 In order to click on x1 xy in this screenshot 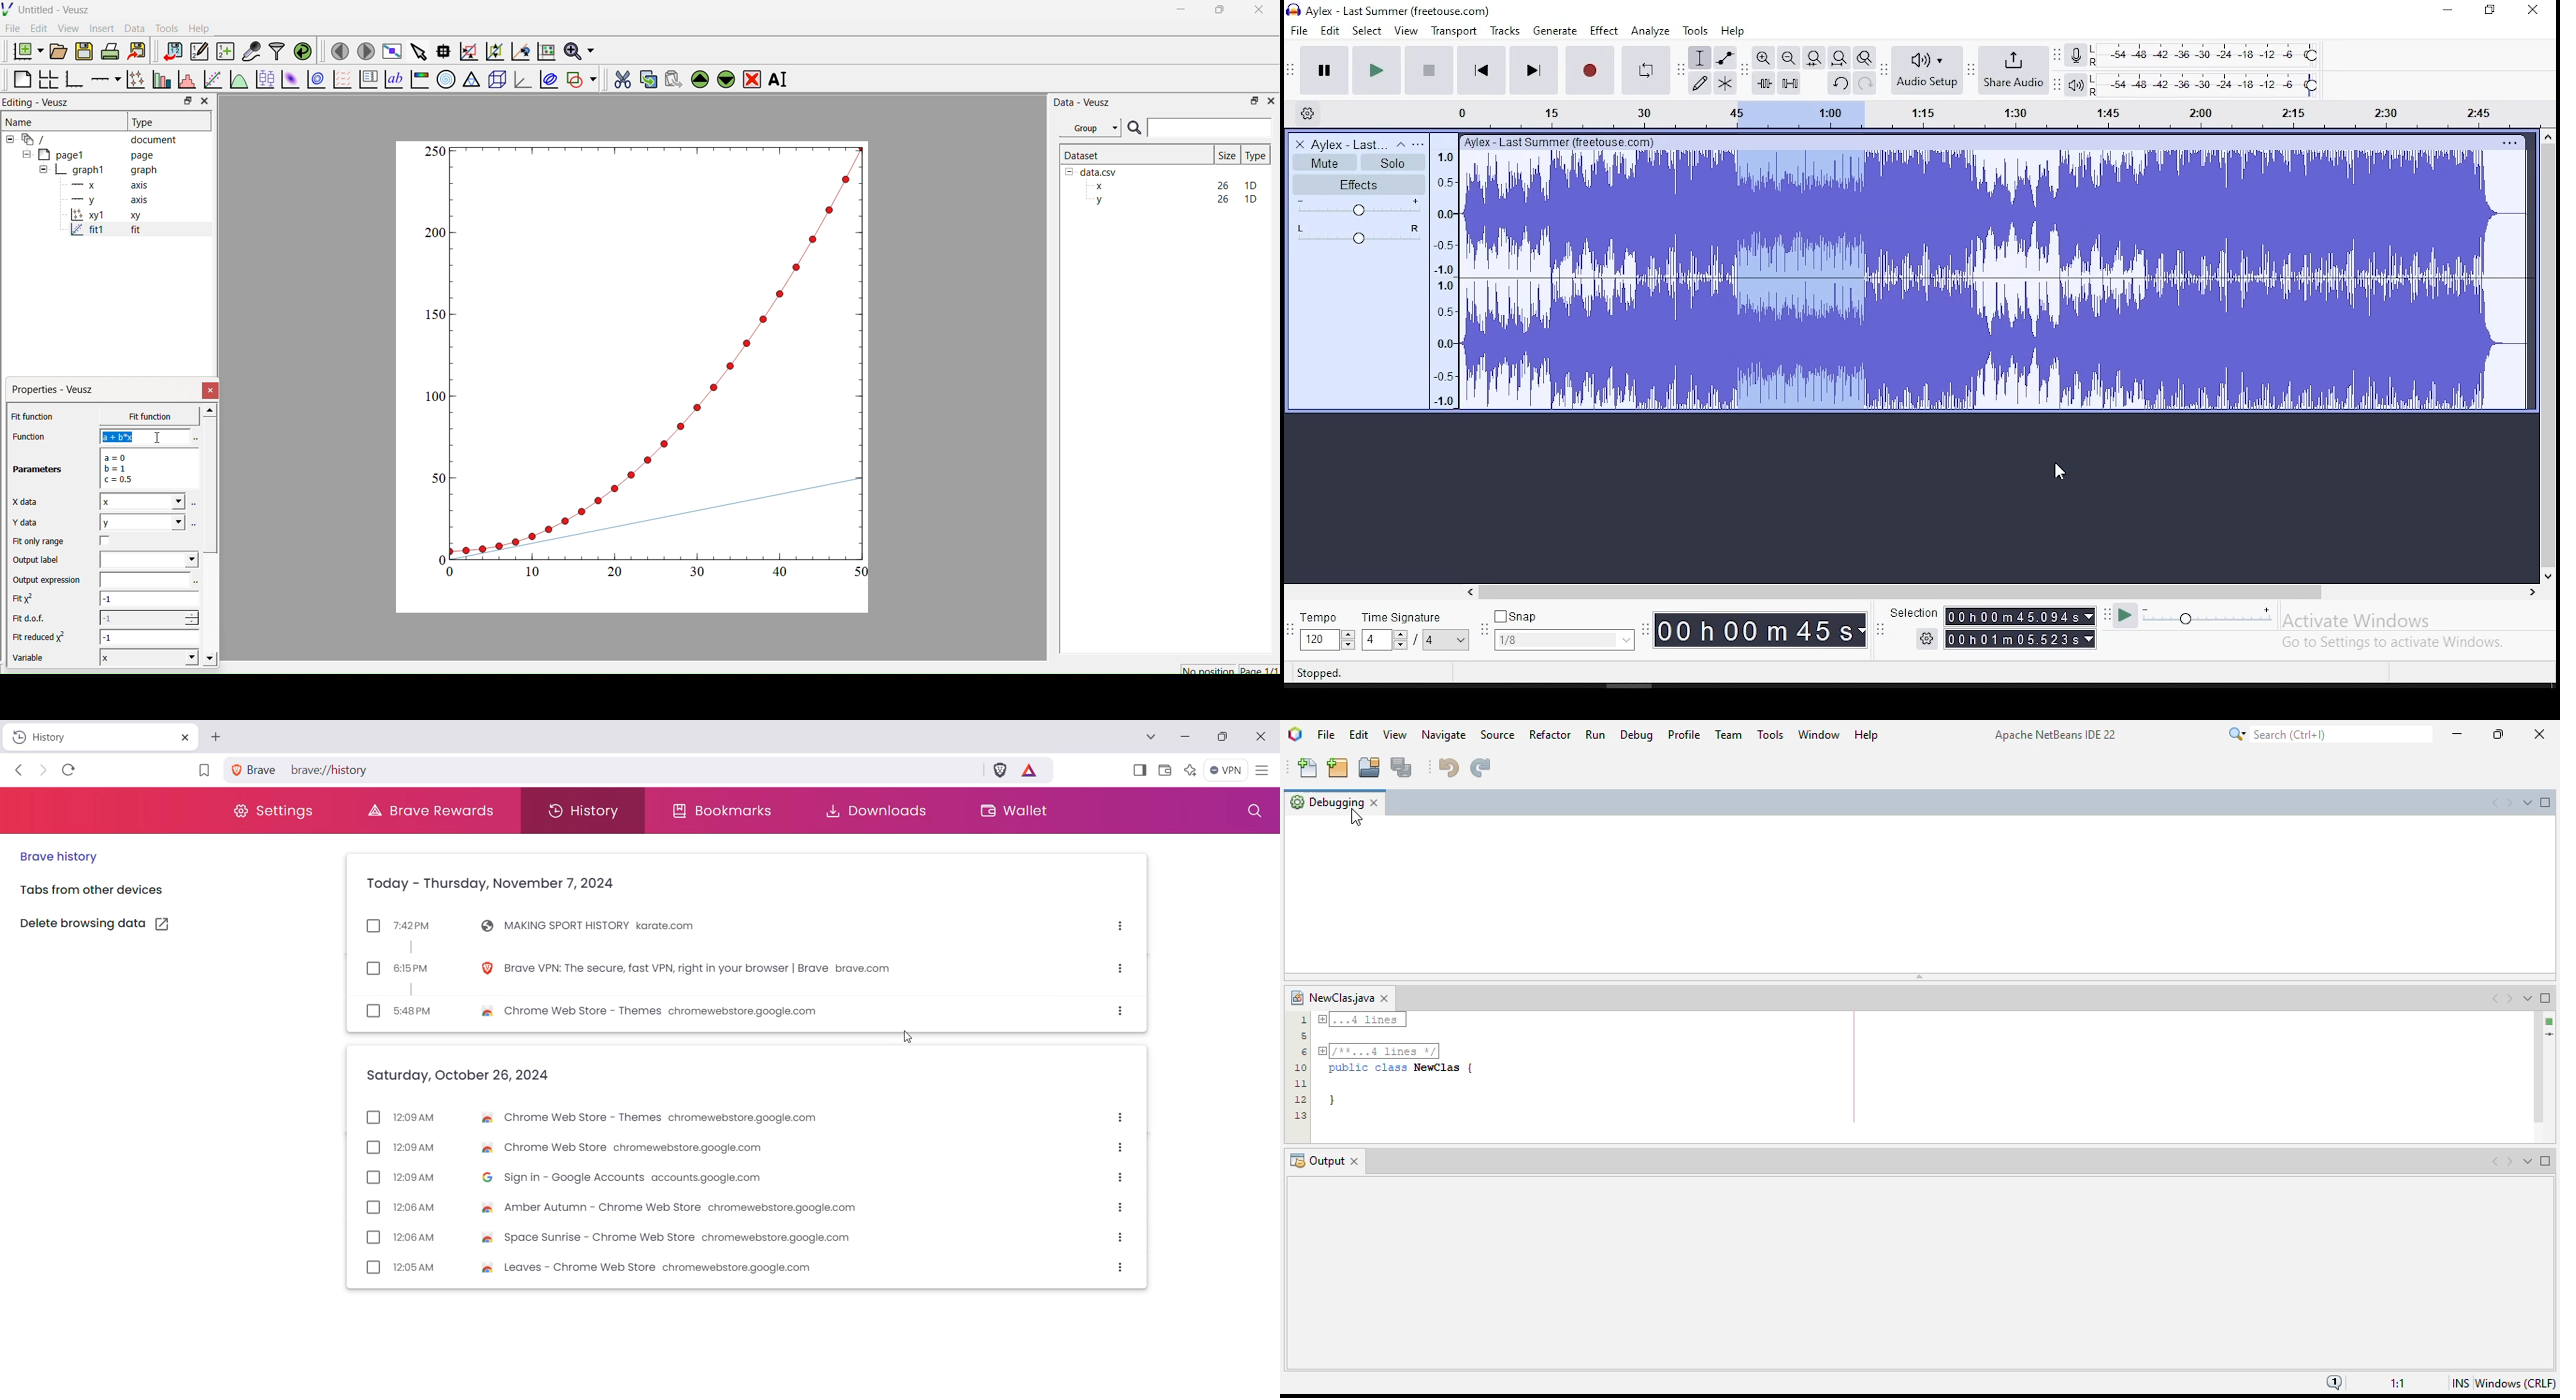, I will do `click(105, 217)`.